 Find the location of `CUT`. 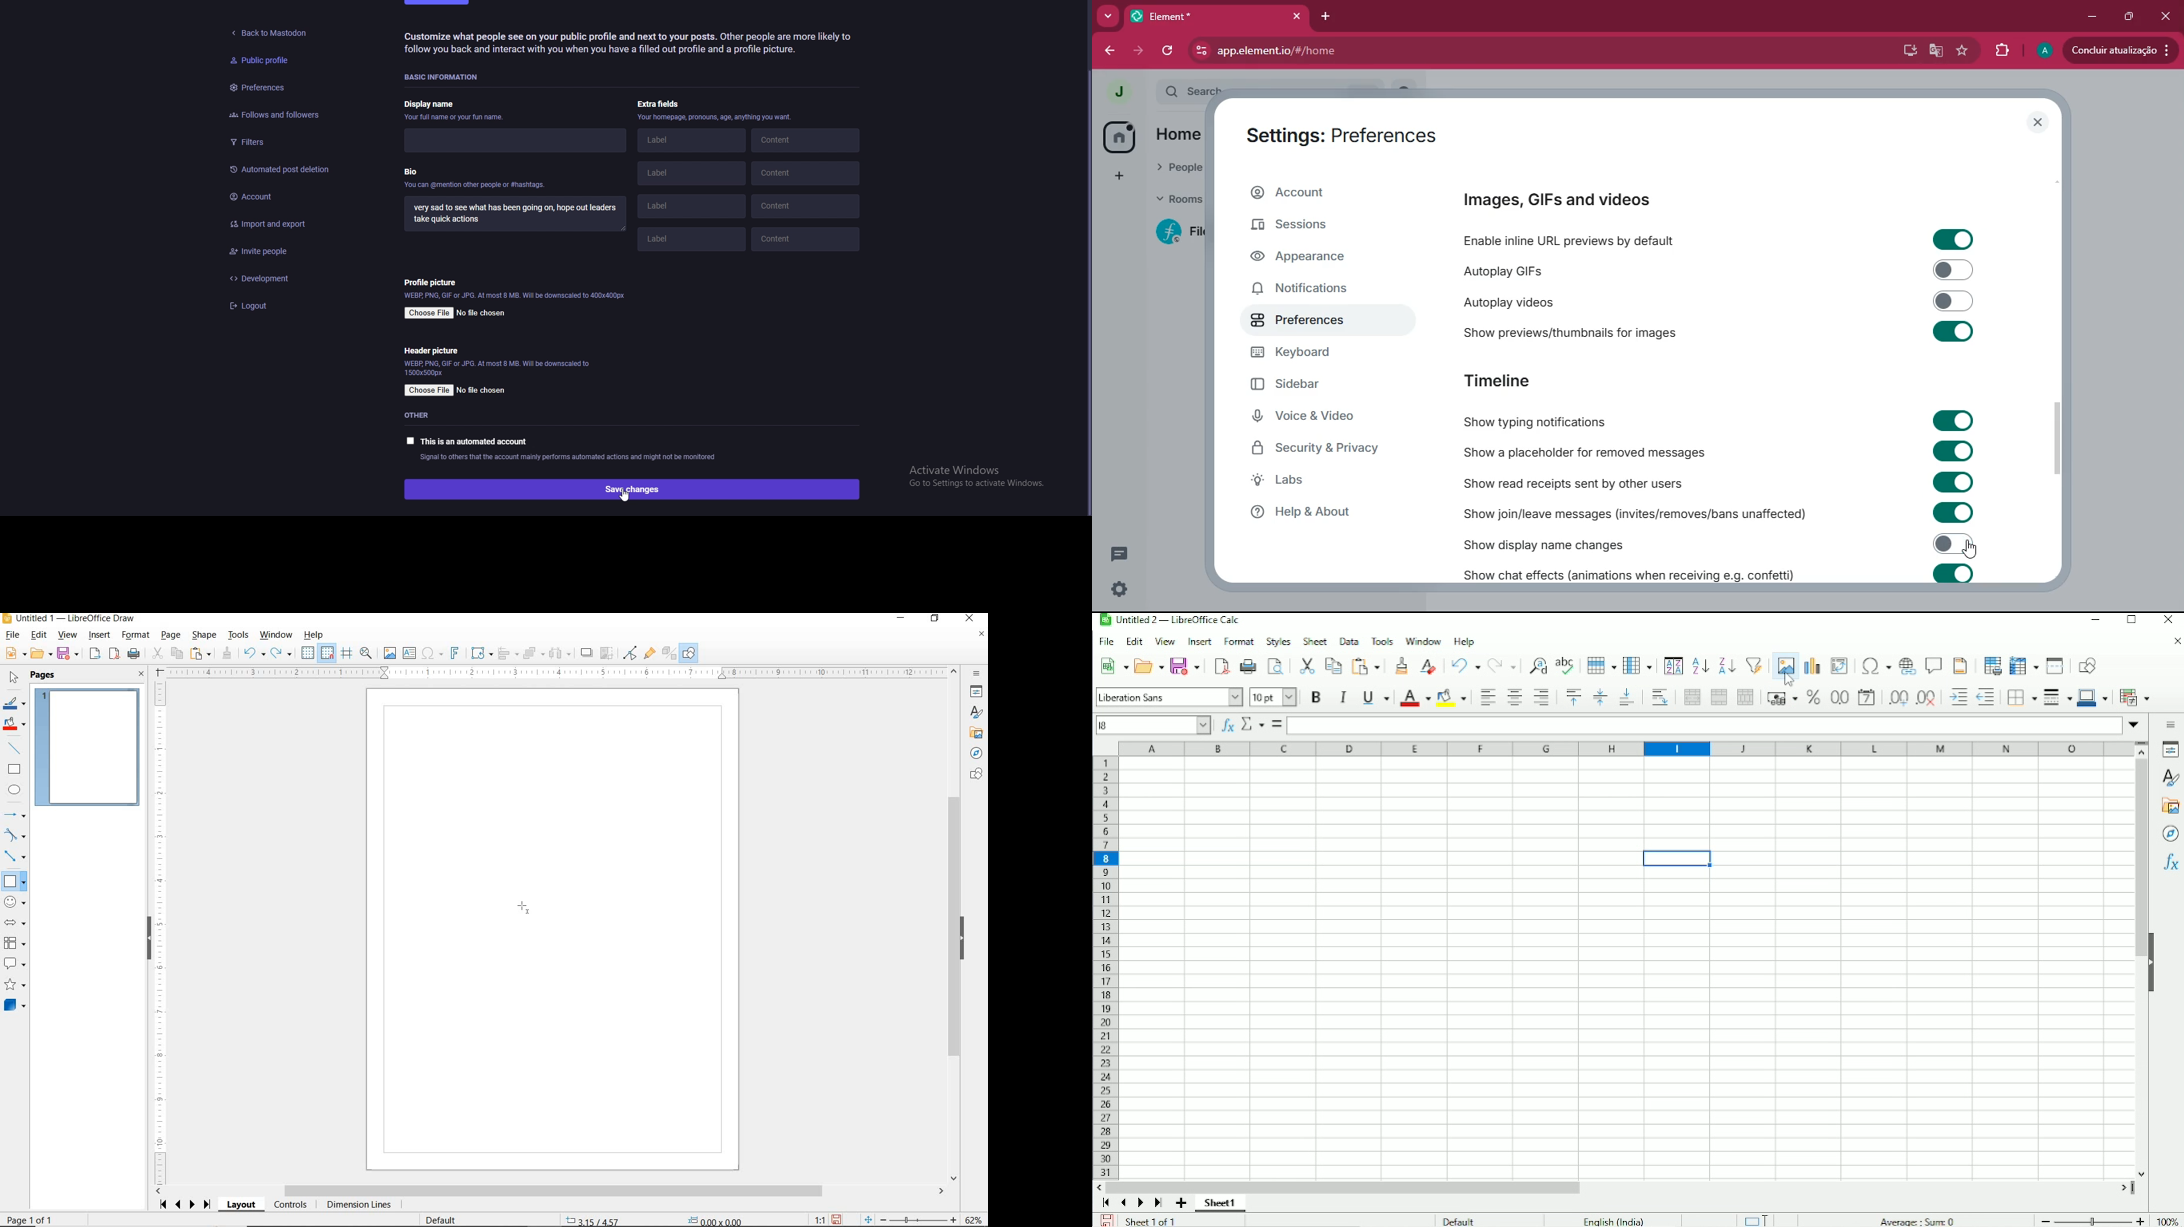

CUT is located at coordinates (157, 654).